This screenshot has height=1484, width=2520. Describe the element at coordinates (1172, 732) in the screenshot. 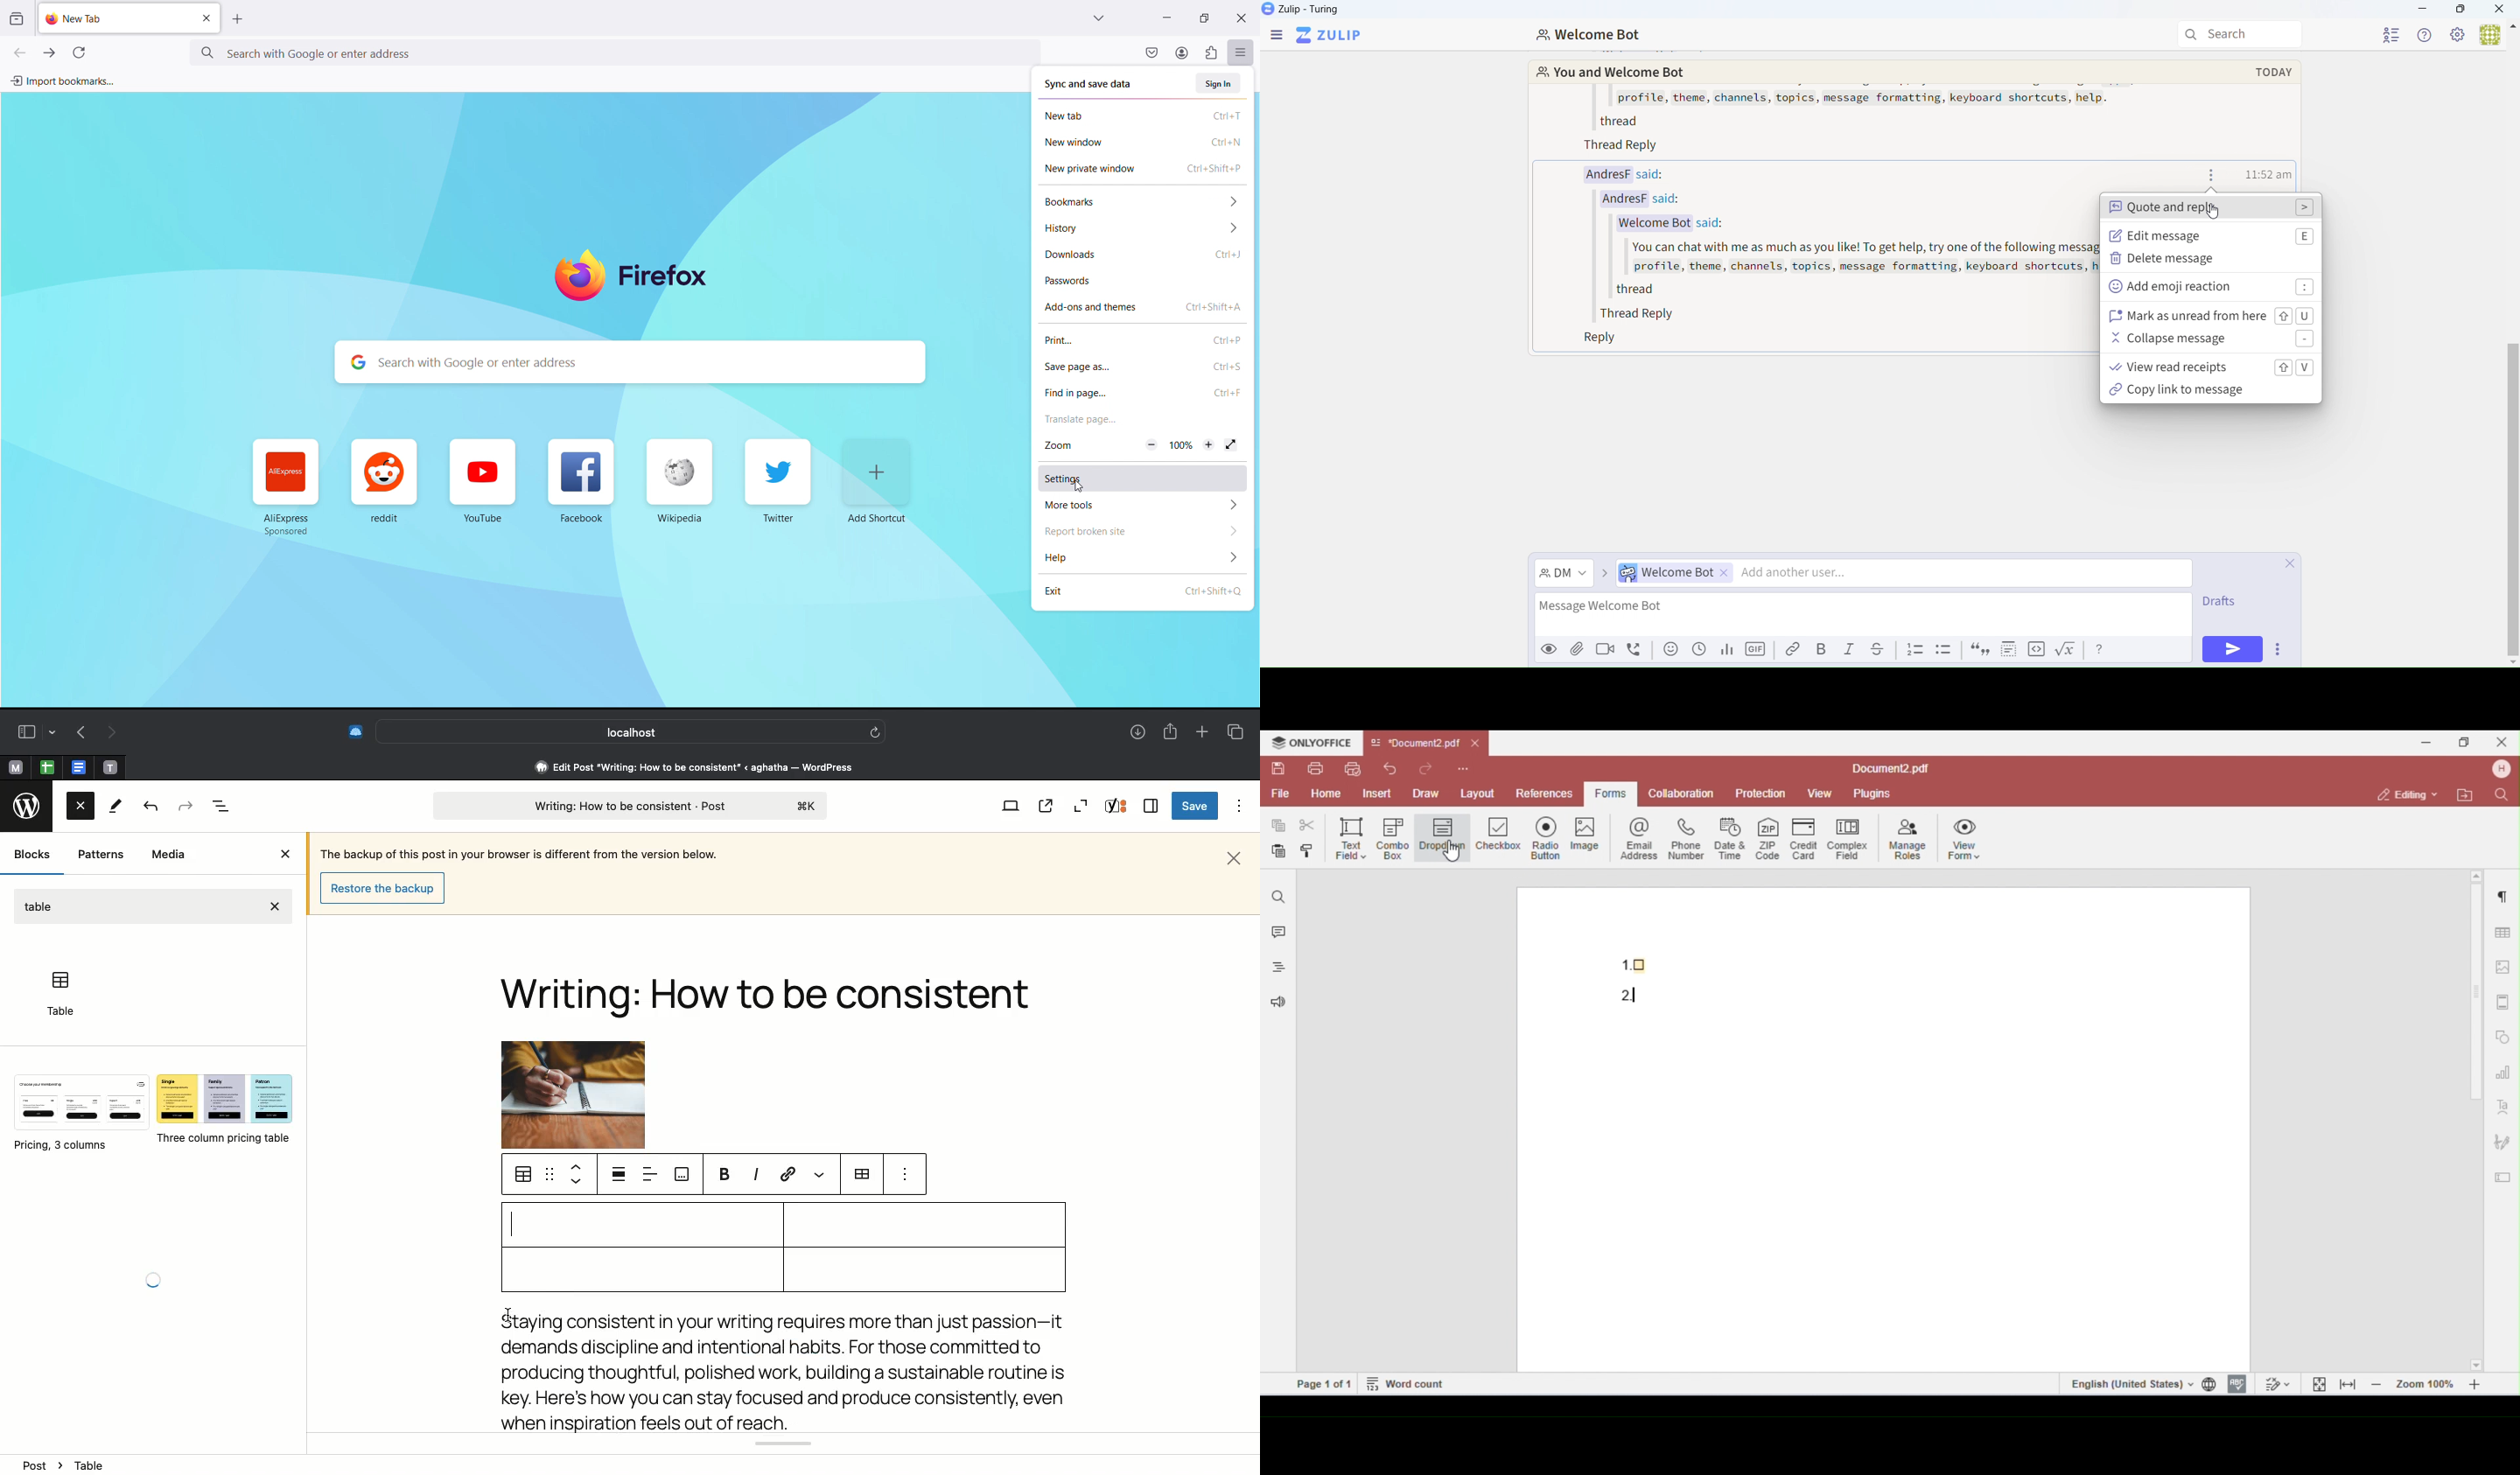

I see `Share` at that location.